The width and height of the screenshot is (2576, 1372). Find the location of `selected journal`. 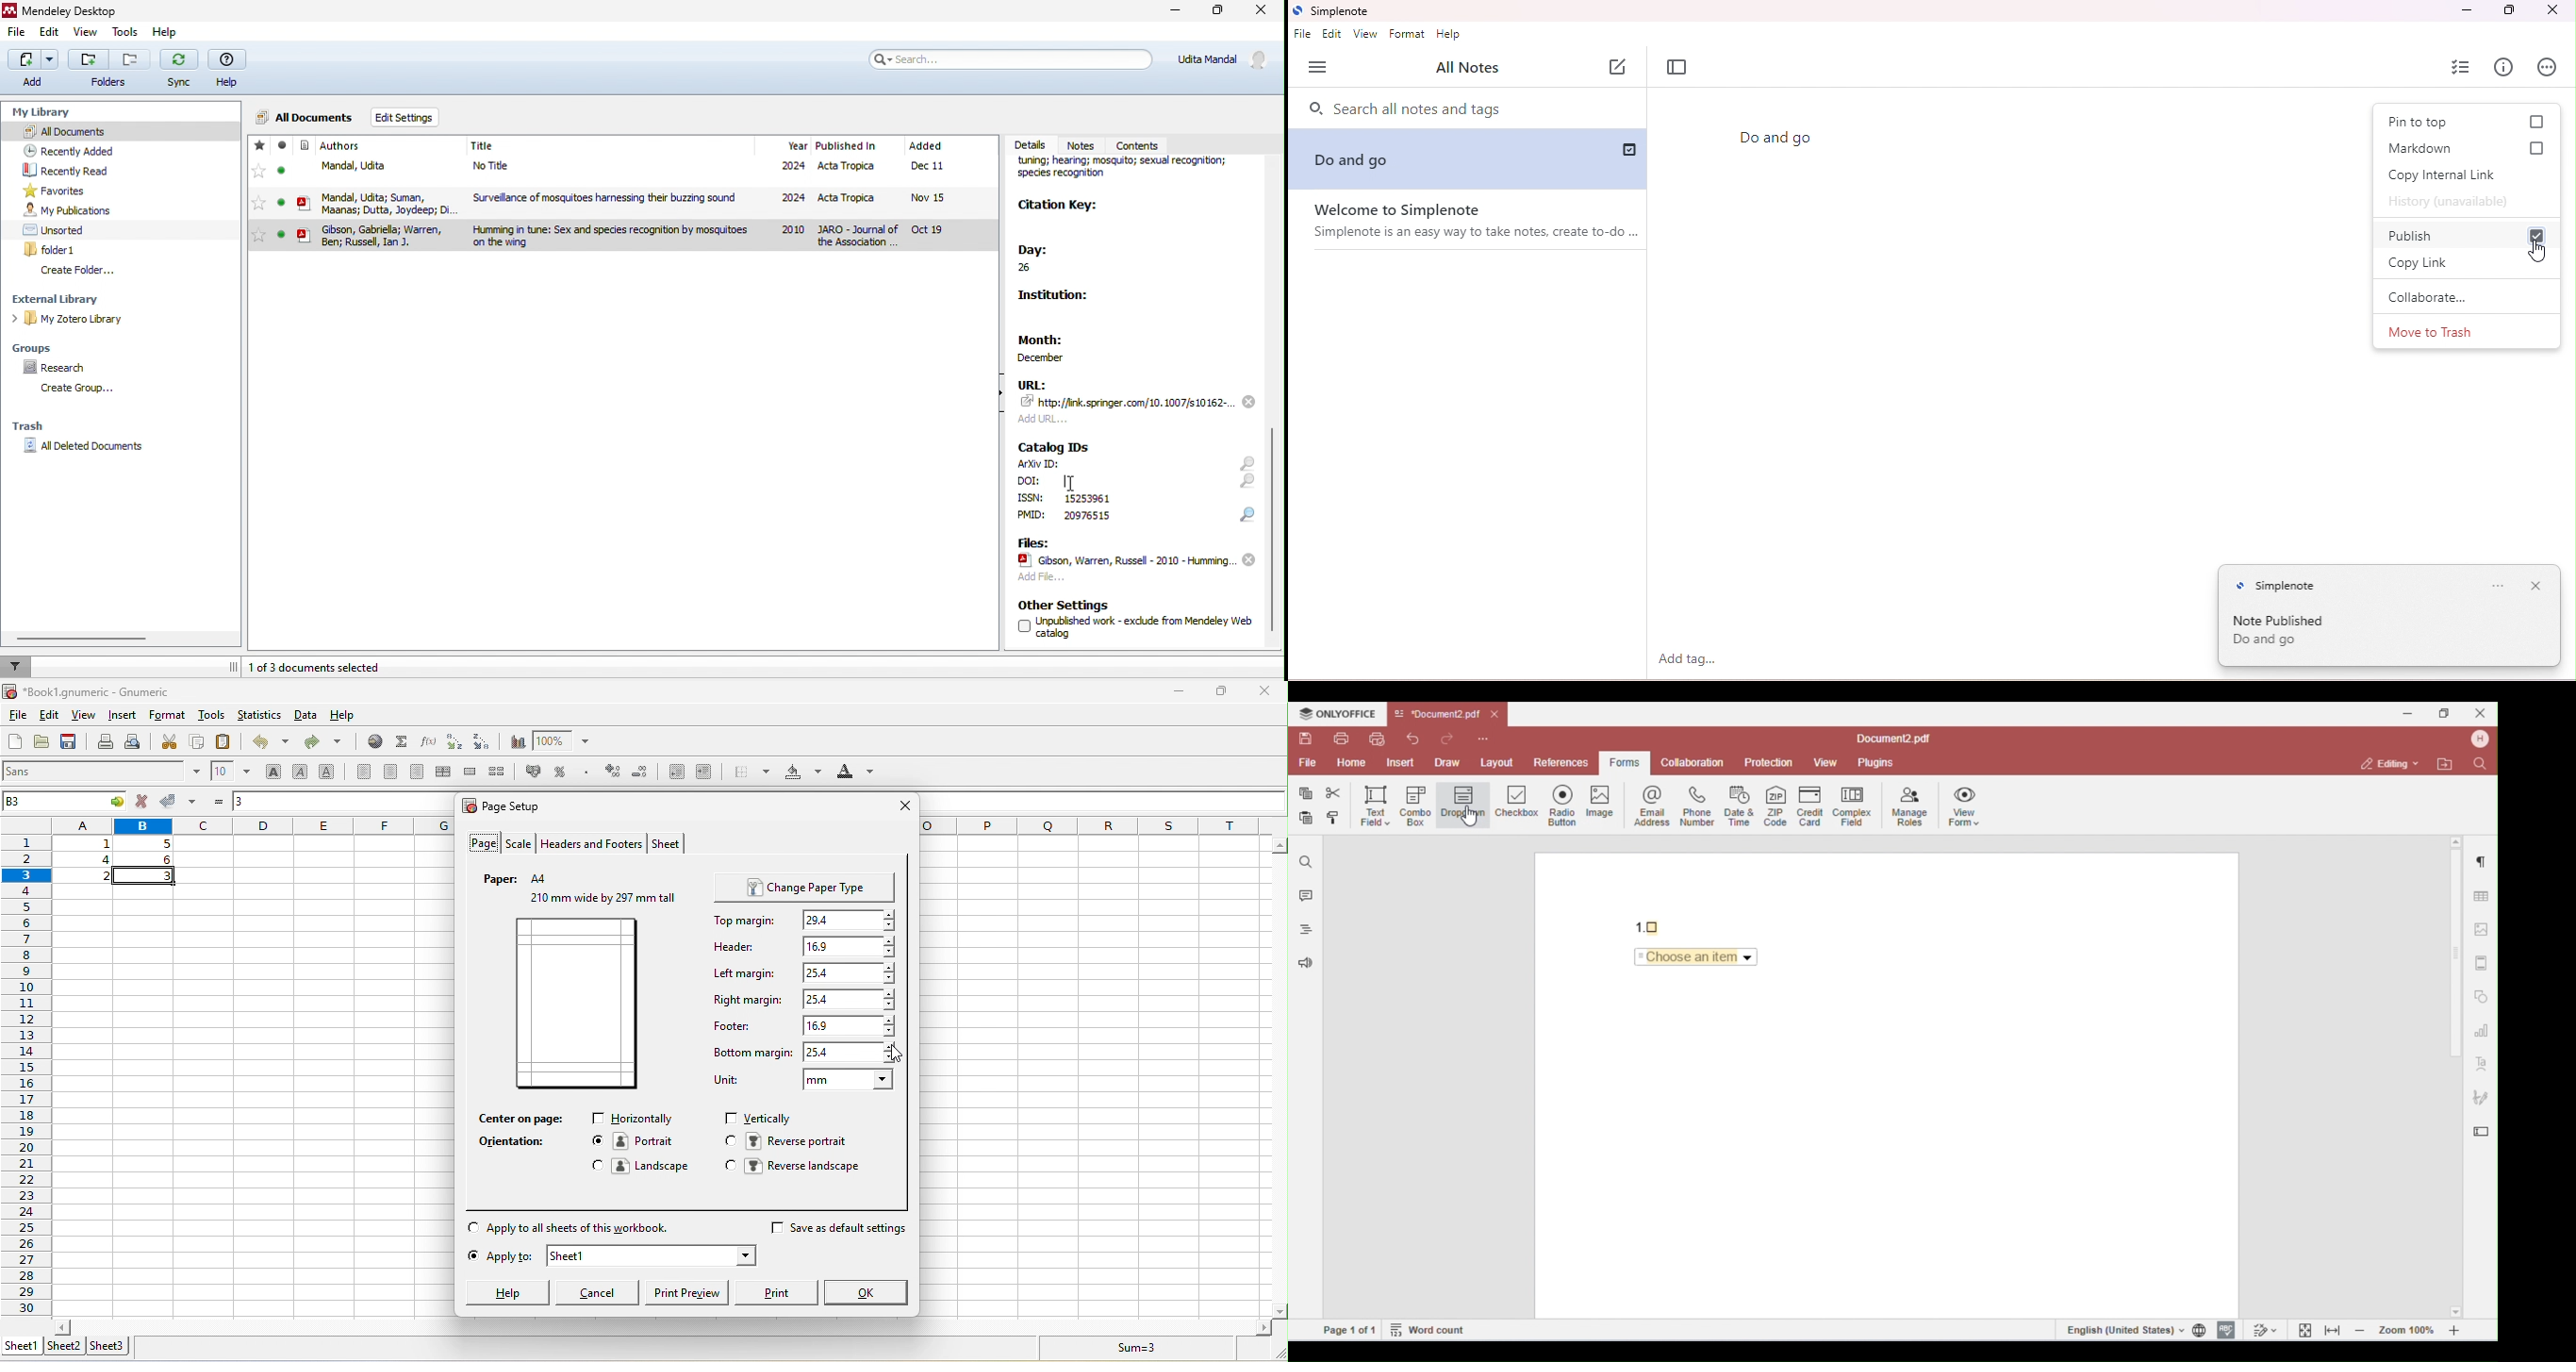

selected journal is located at coordinates (622, 236).